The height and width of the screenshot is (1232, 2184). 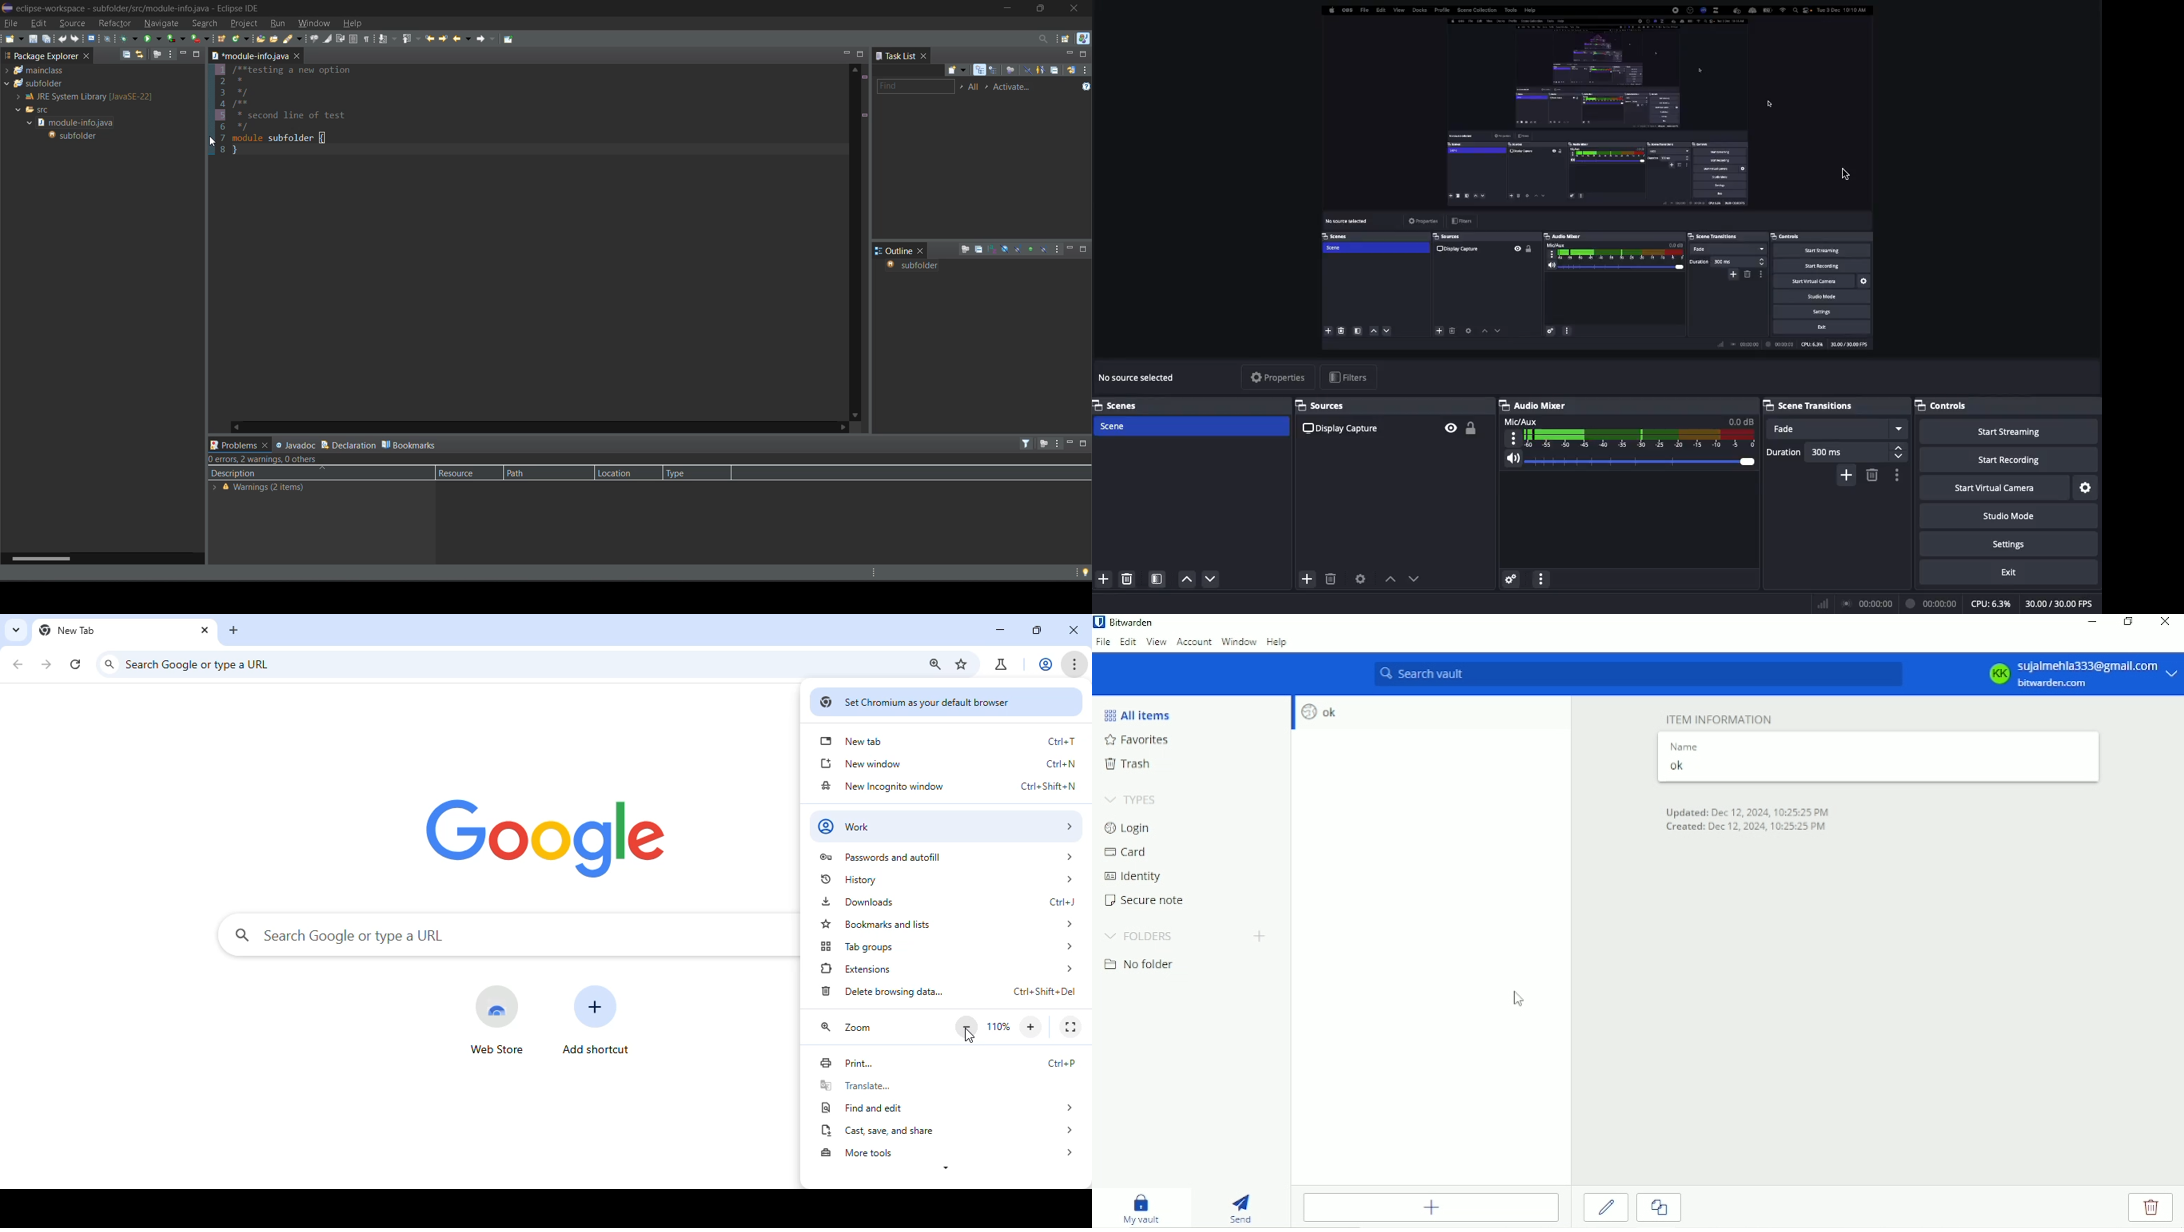 I want to click on more tools, so click(x=950, y=1153).